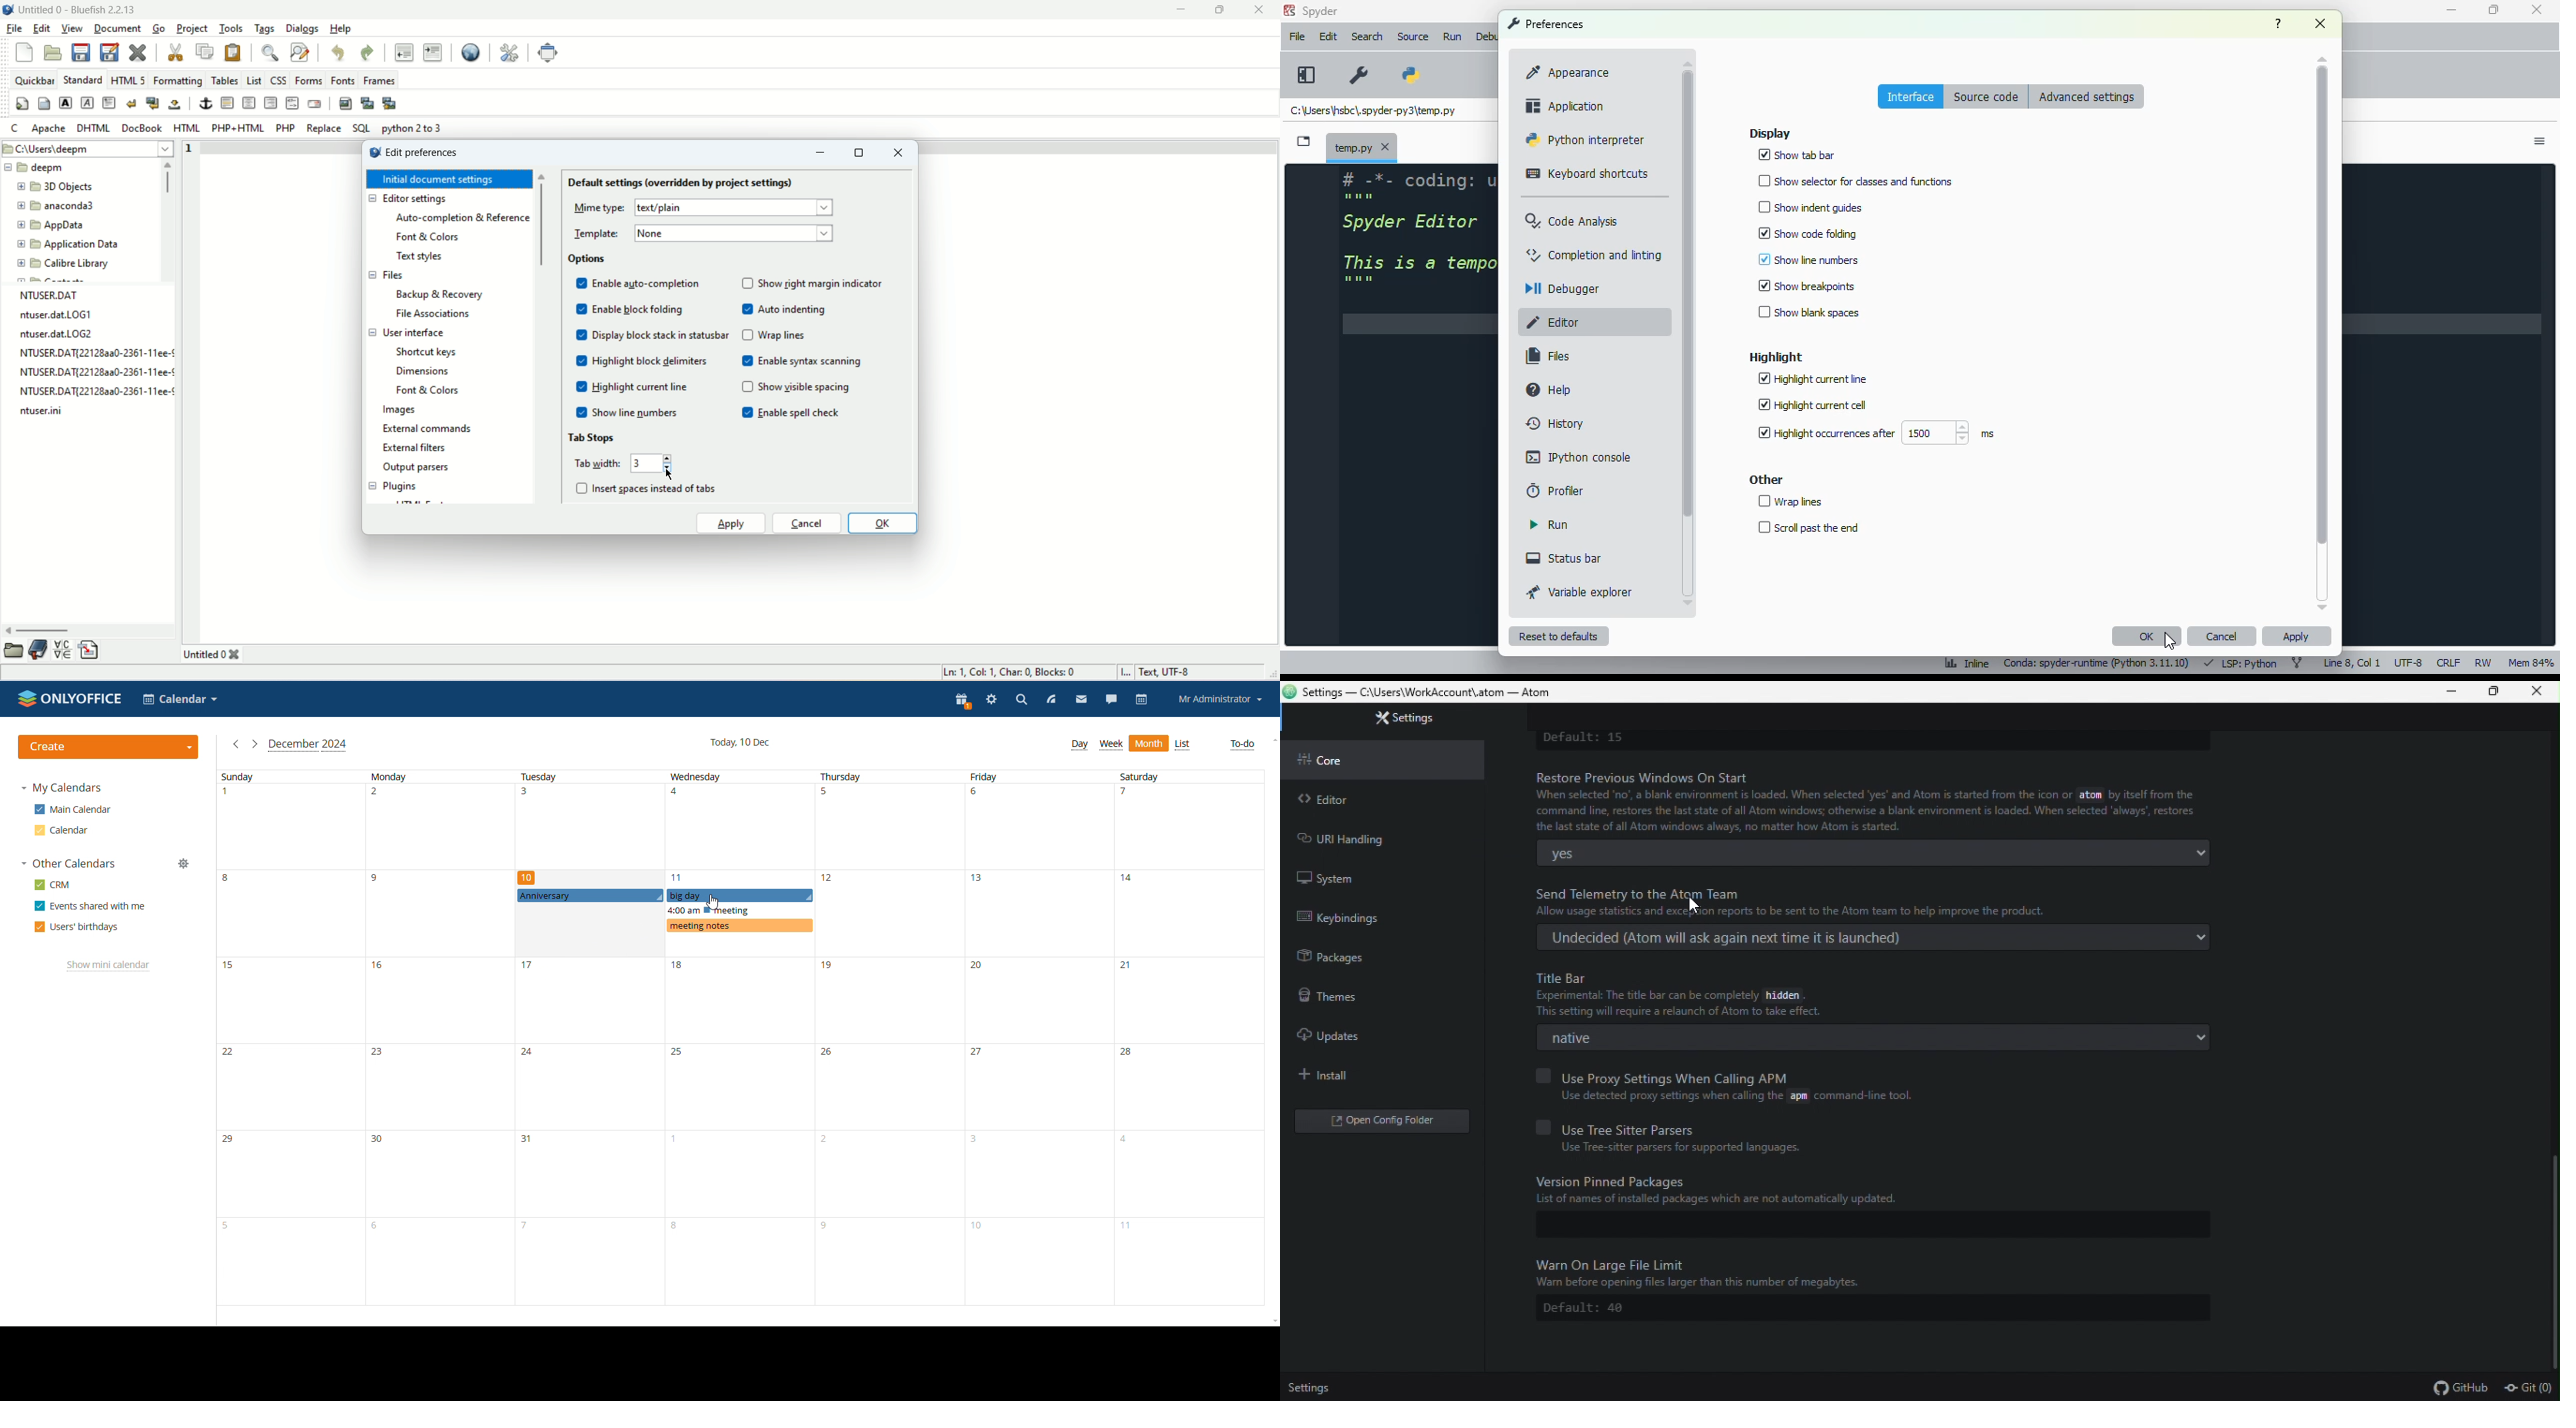 This screenshot has height=1428, width=2576. What do you see at coordinates (1808, 232) in the screenshot?
I see `show code folding` at bounding box center [1808, 232].